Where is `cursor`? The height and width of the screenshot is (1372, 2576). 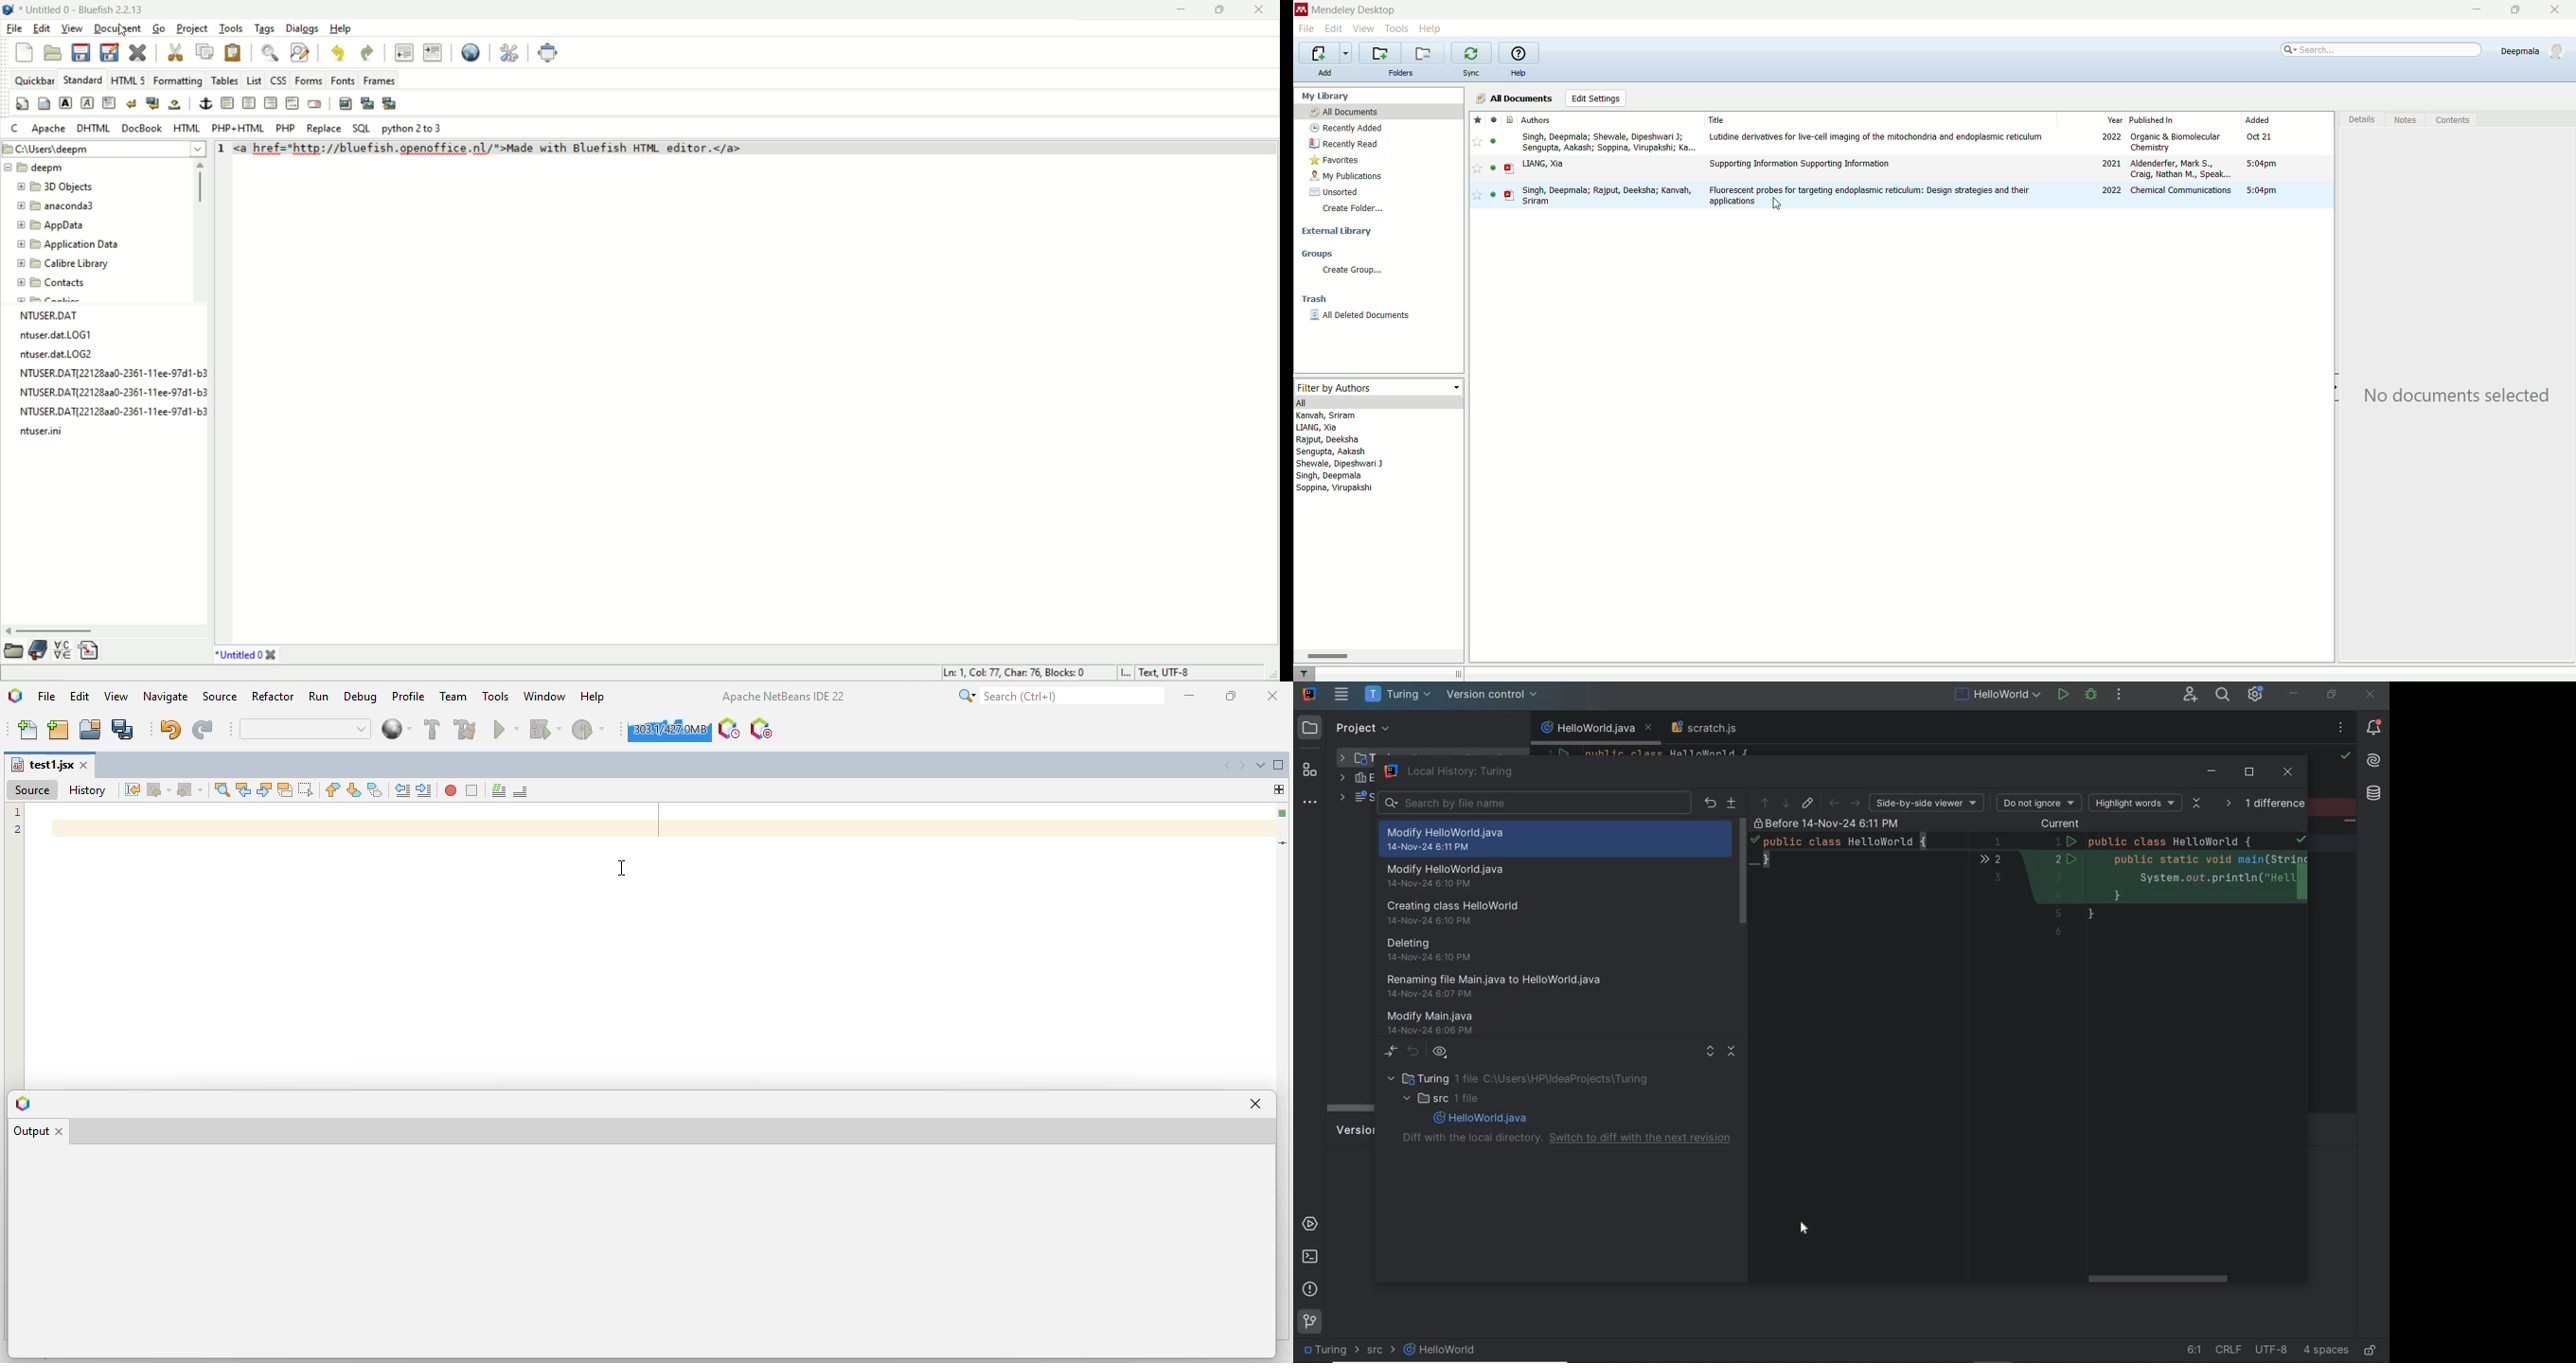 cursor is located at coordinates (1779, 207).